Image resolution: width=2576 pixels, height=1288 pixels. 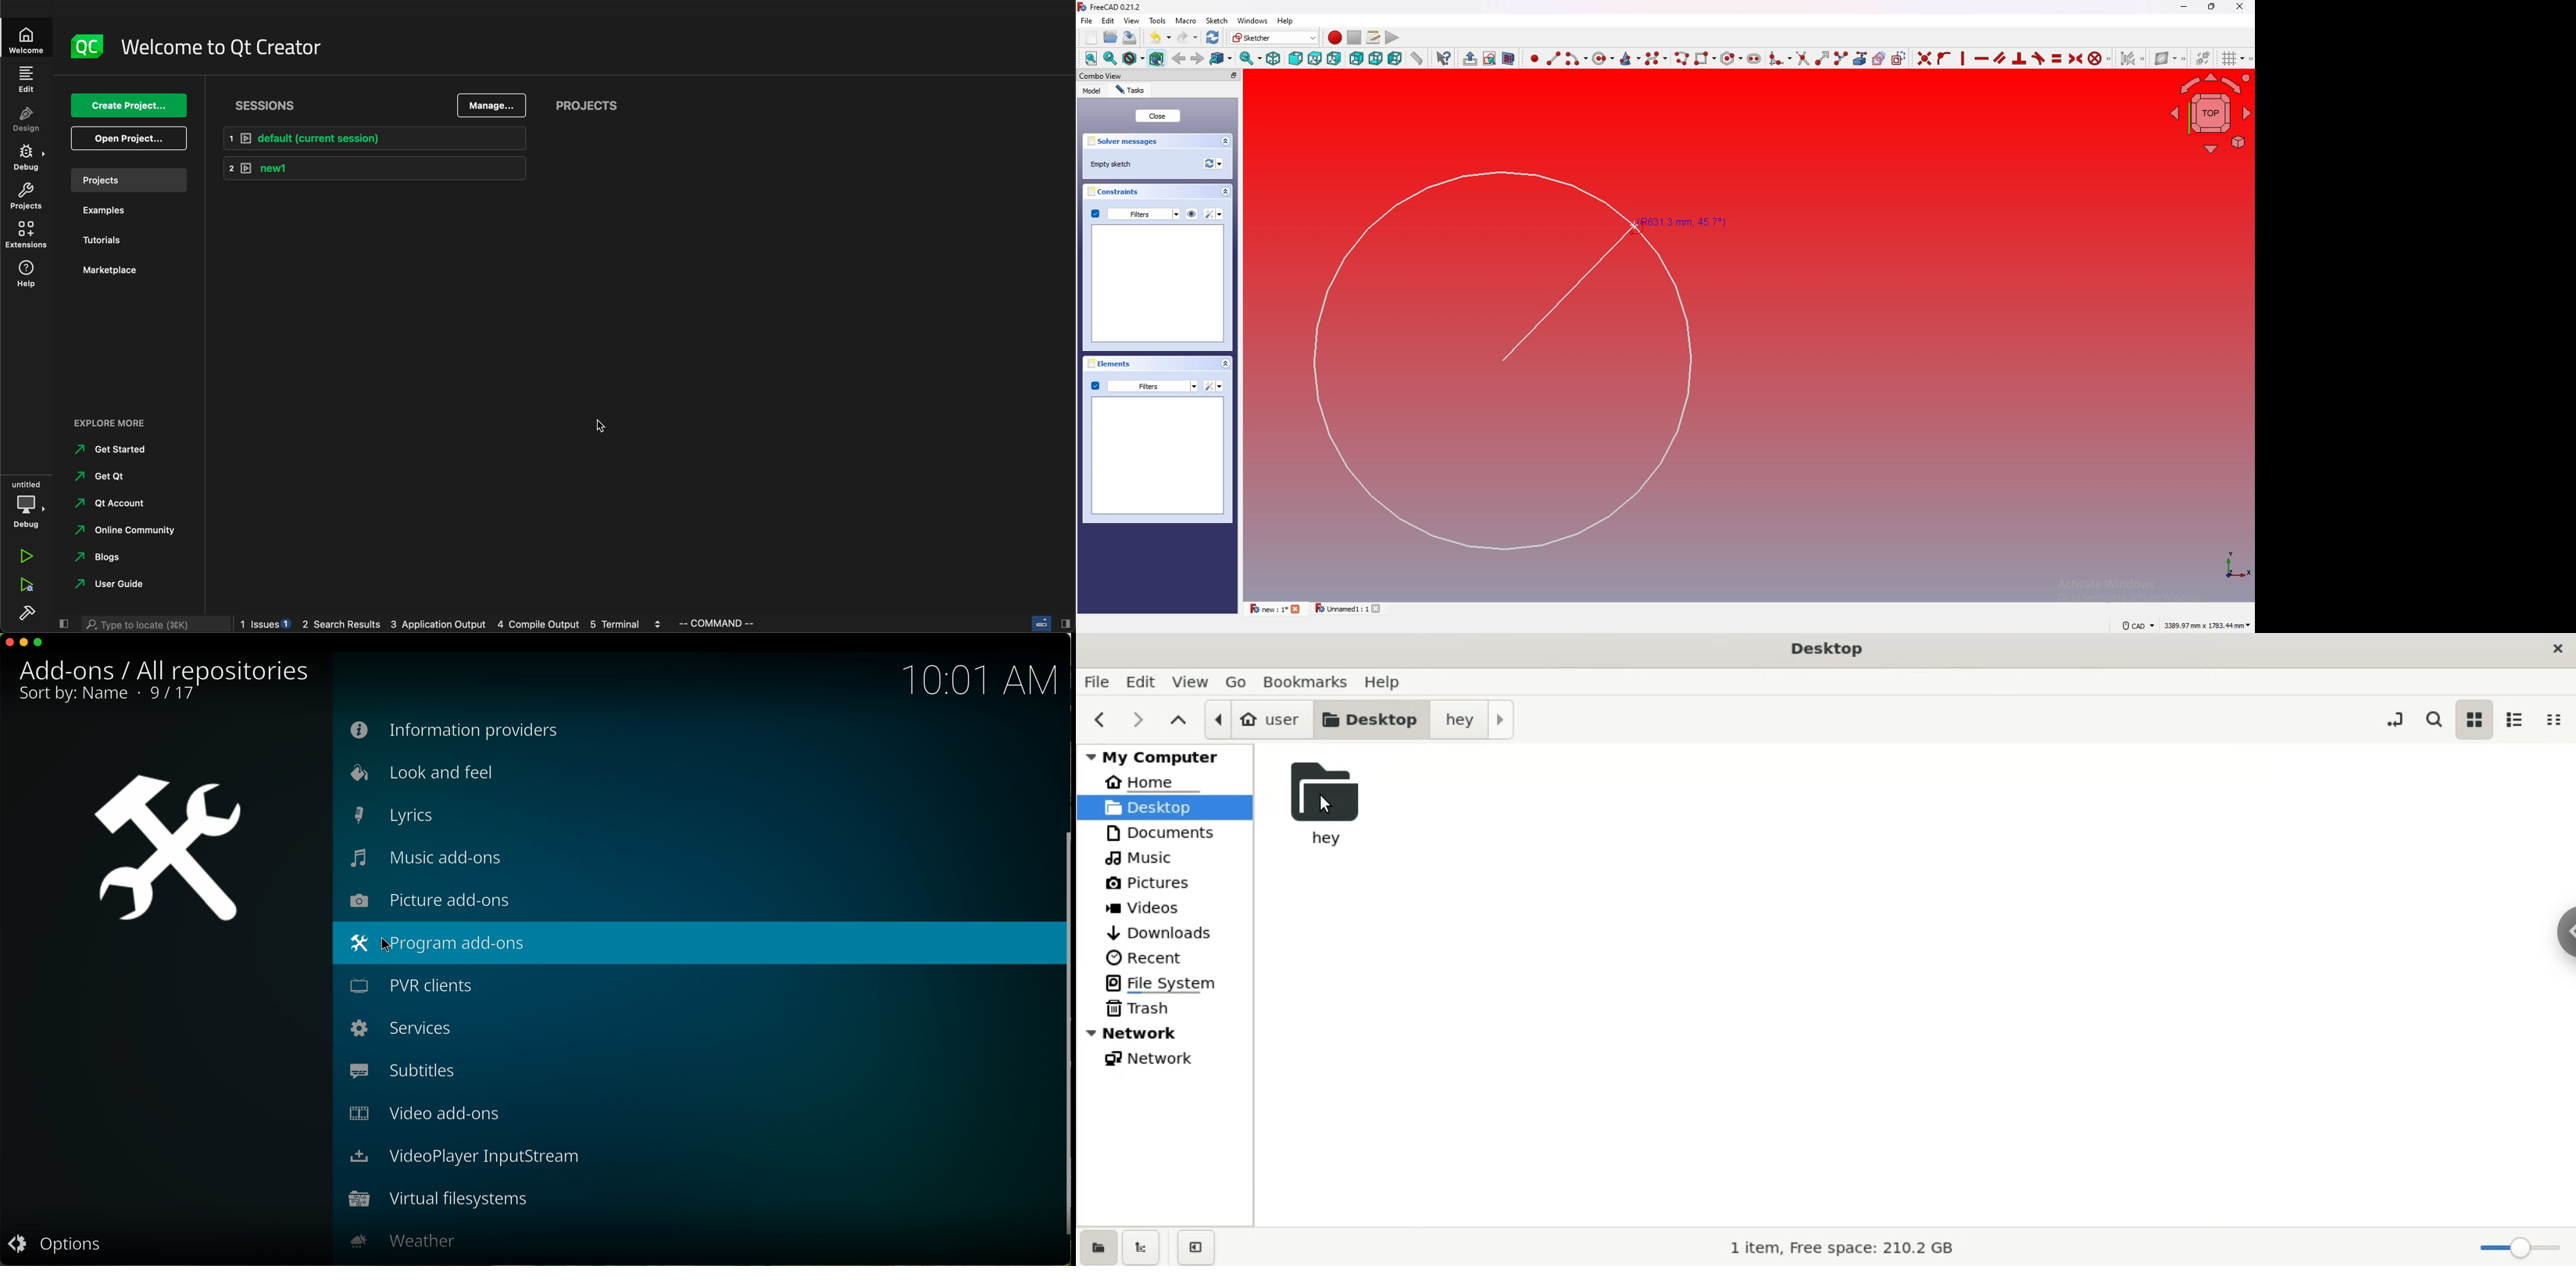 What do you see at coordinates (1511, 57) in the screenshot?
I see `view section` at bounding box center [1511, 57].